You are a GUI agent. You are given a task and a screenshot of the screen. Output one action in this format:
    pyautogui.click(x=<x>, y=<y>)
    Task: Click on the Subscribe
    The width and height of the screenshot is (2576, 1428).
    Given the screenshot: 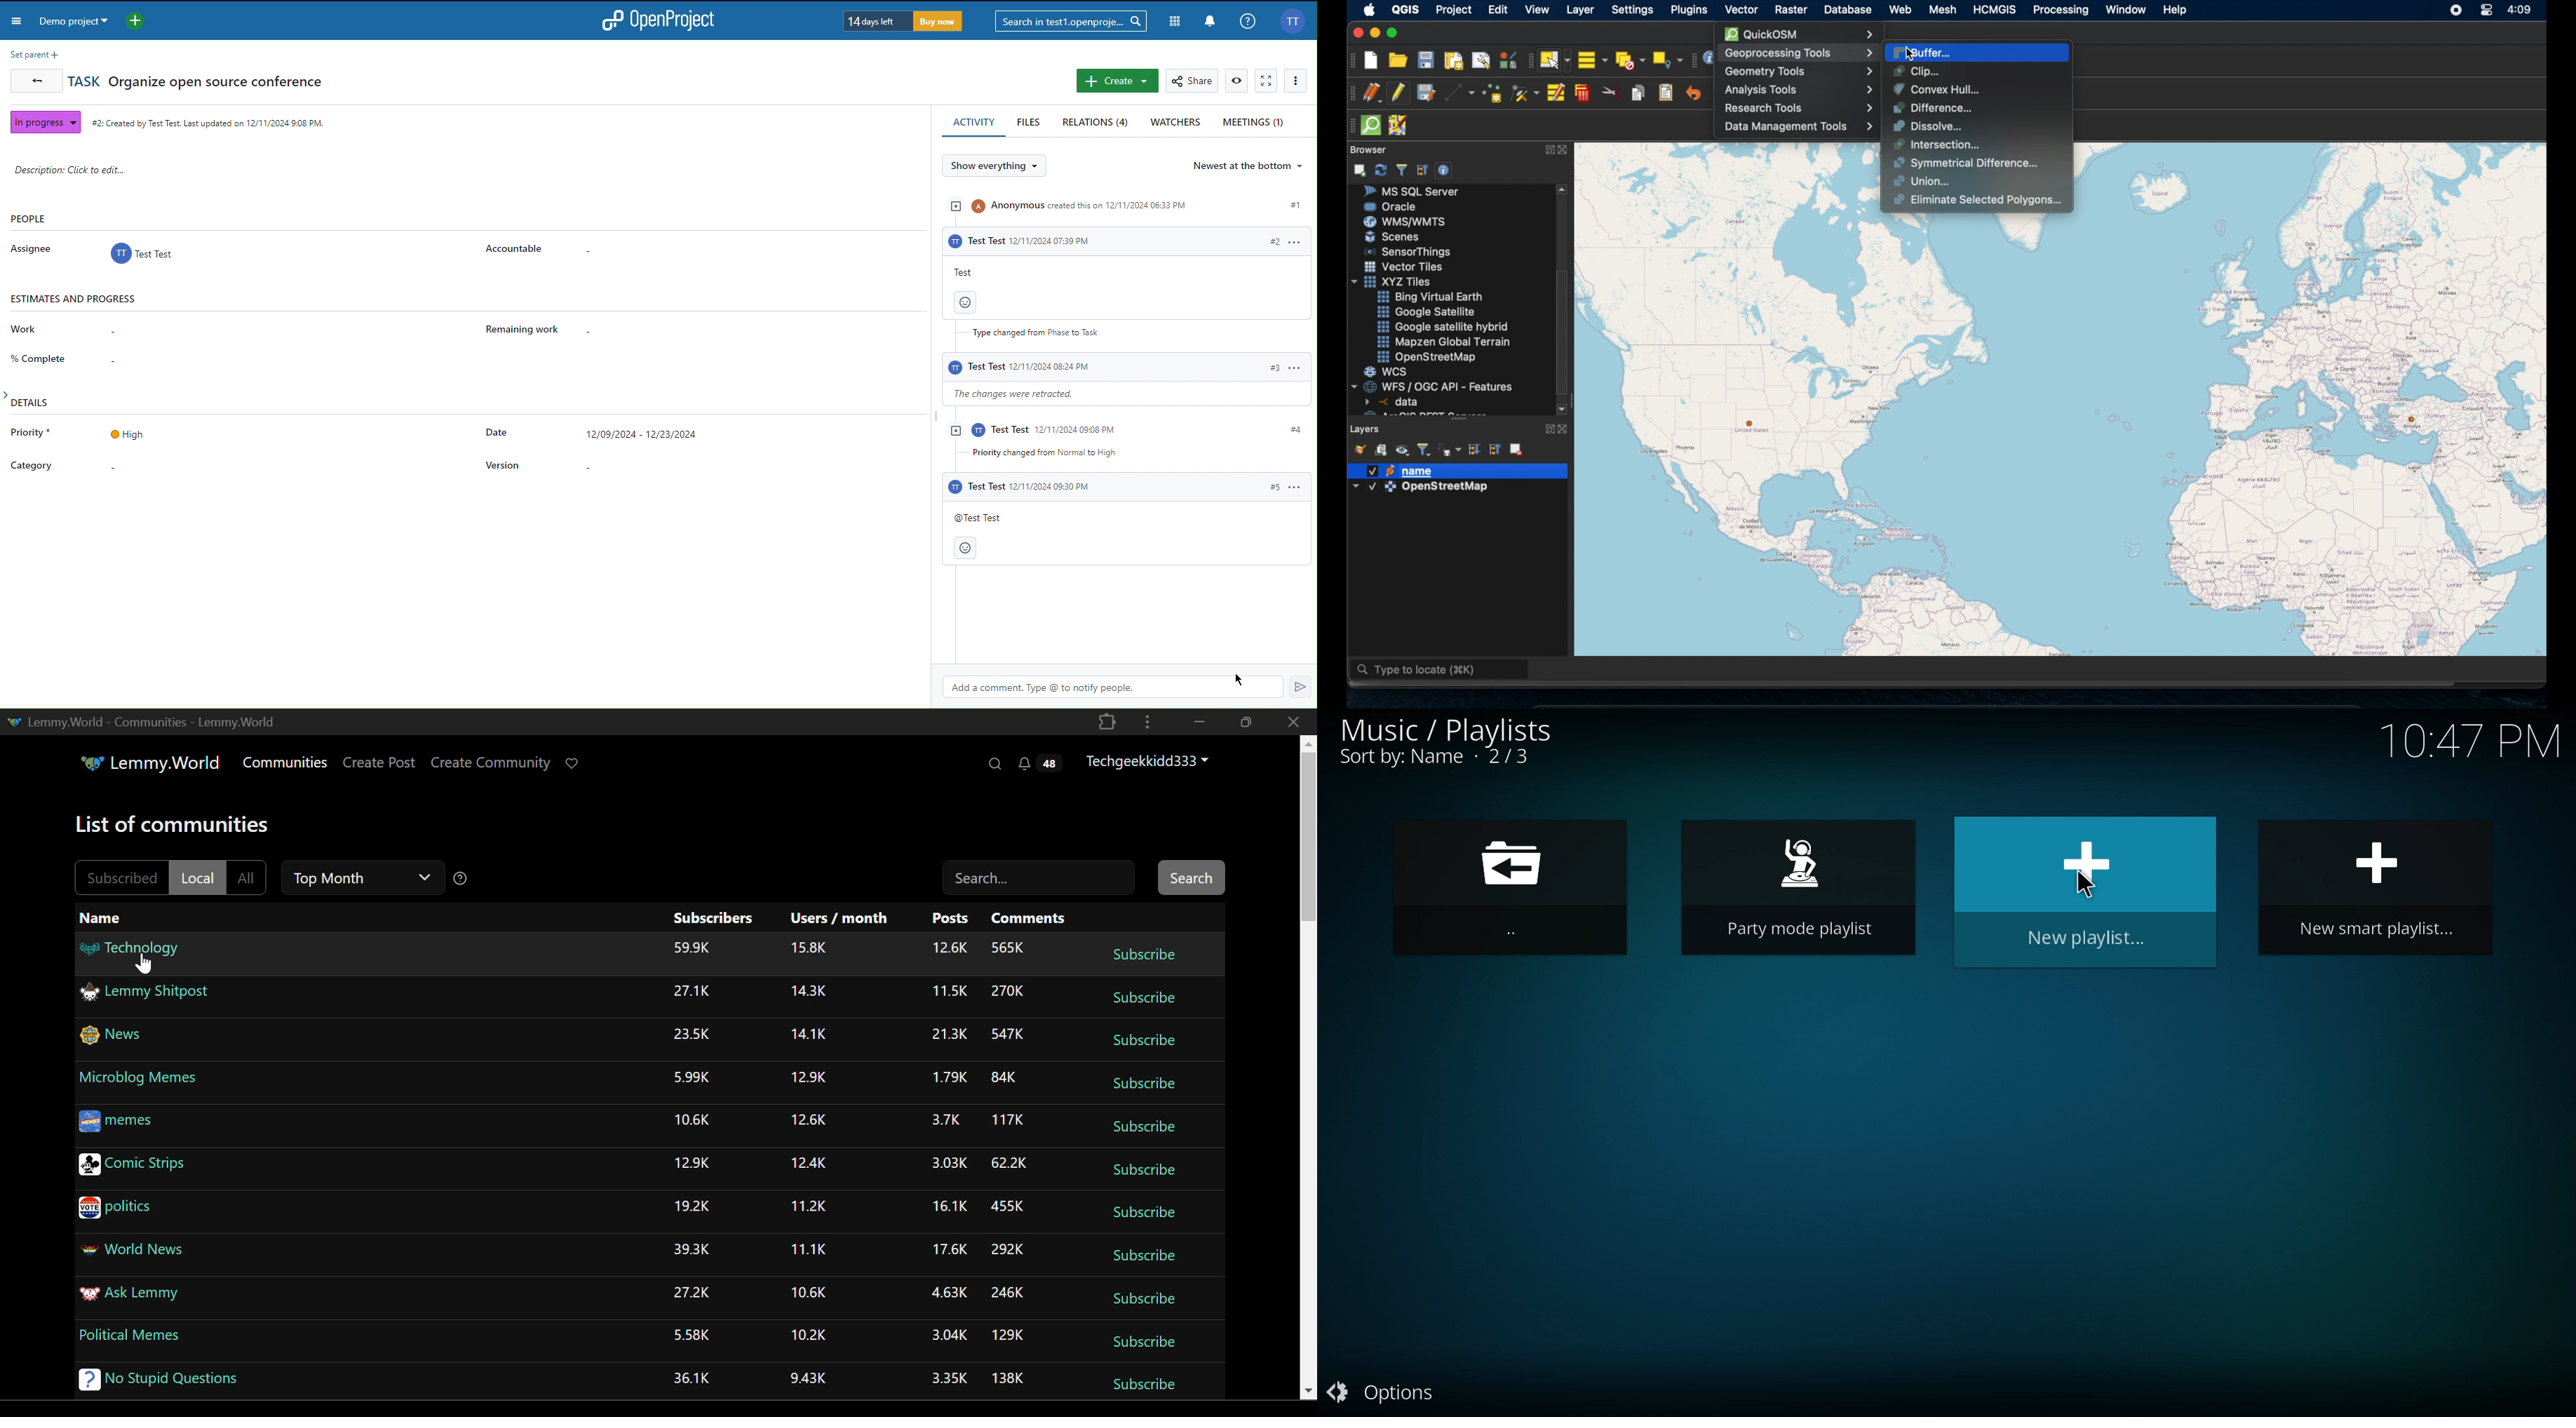 What is the action you would take?
    pyautogui.click(x=1146, y=1344)
    